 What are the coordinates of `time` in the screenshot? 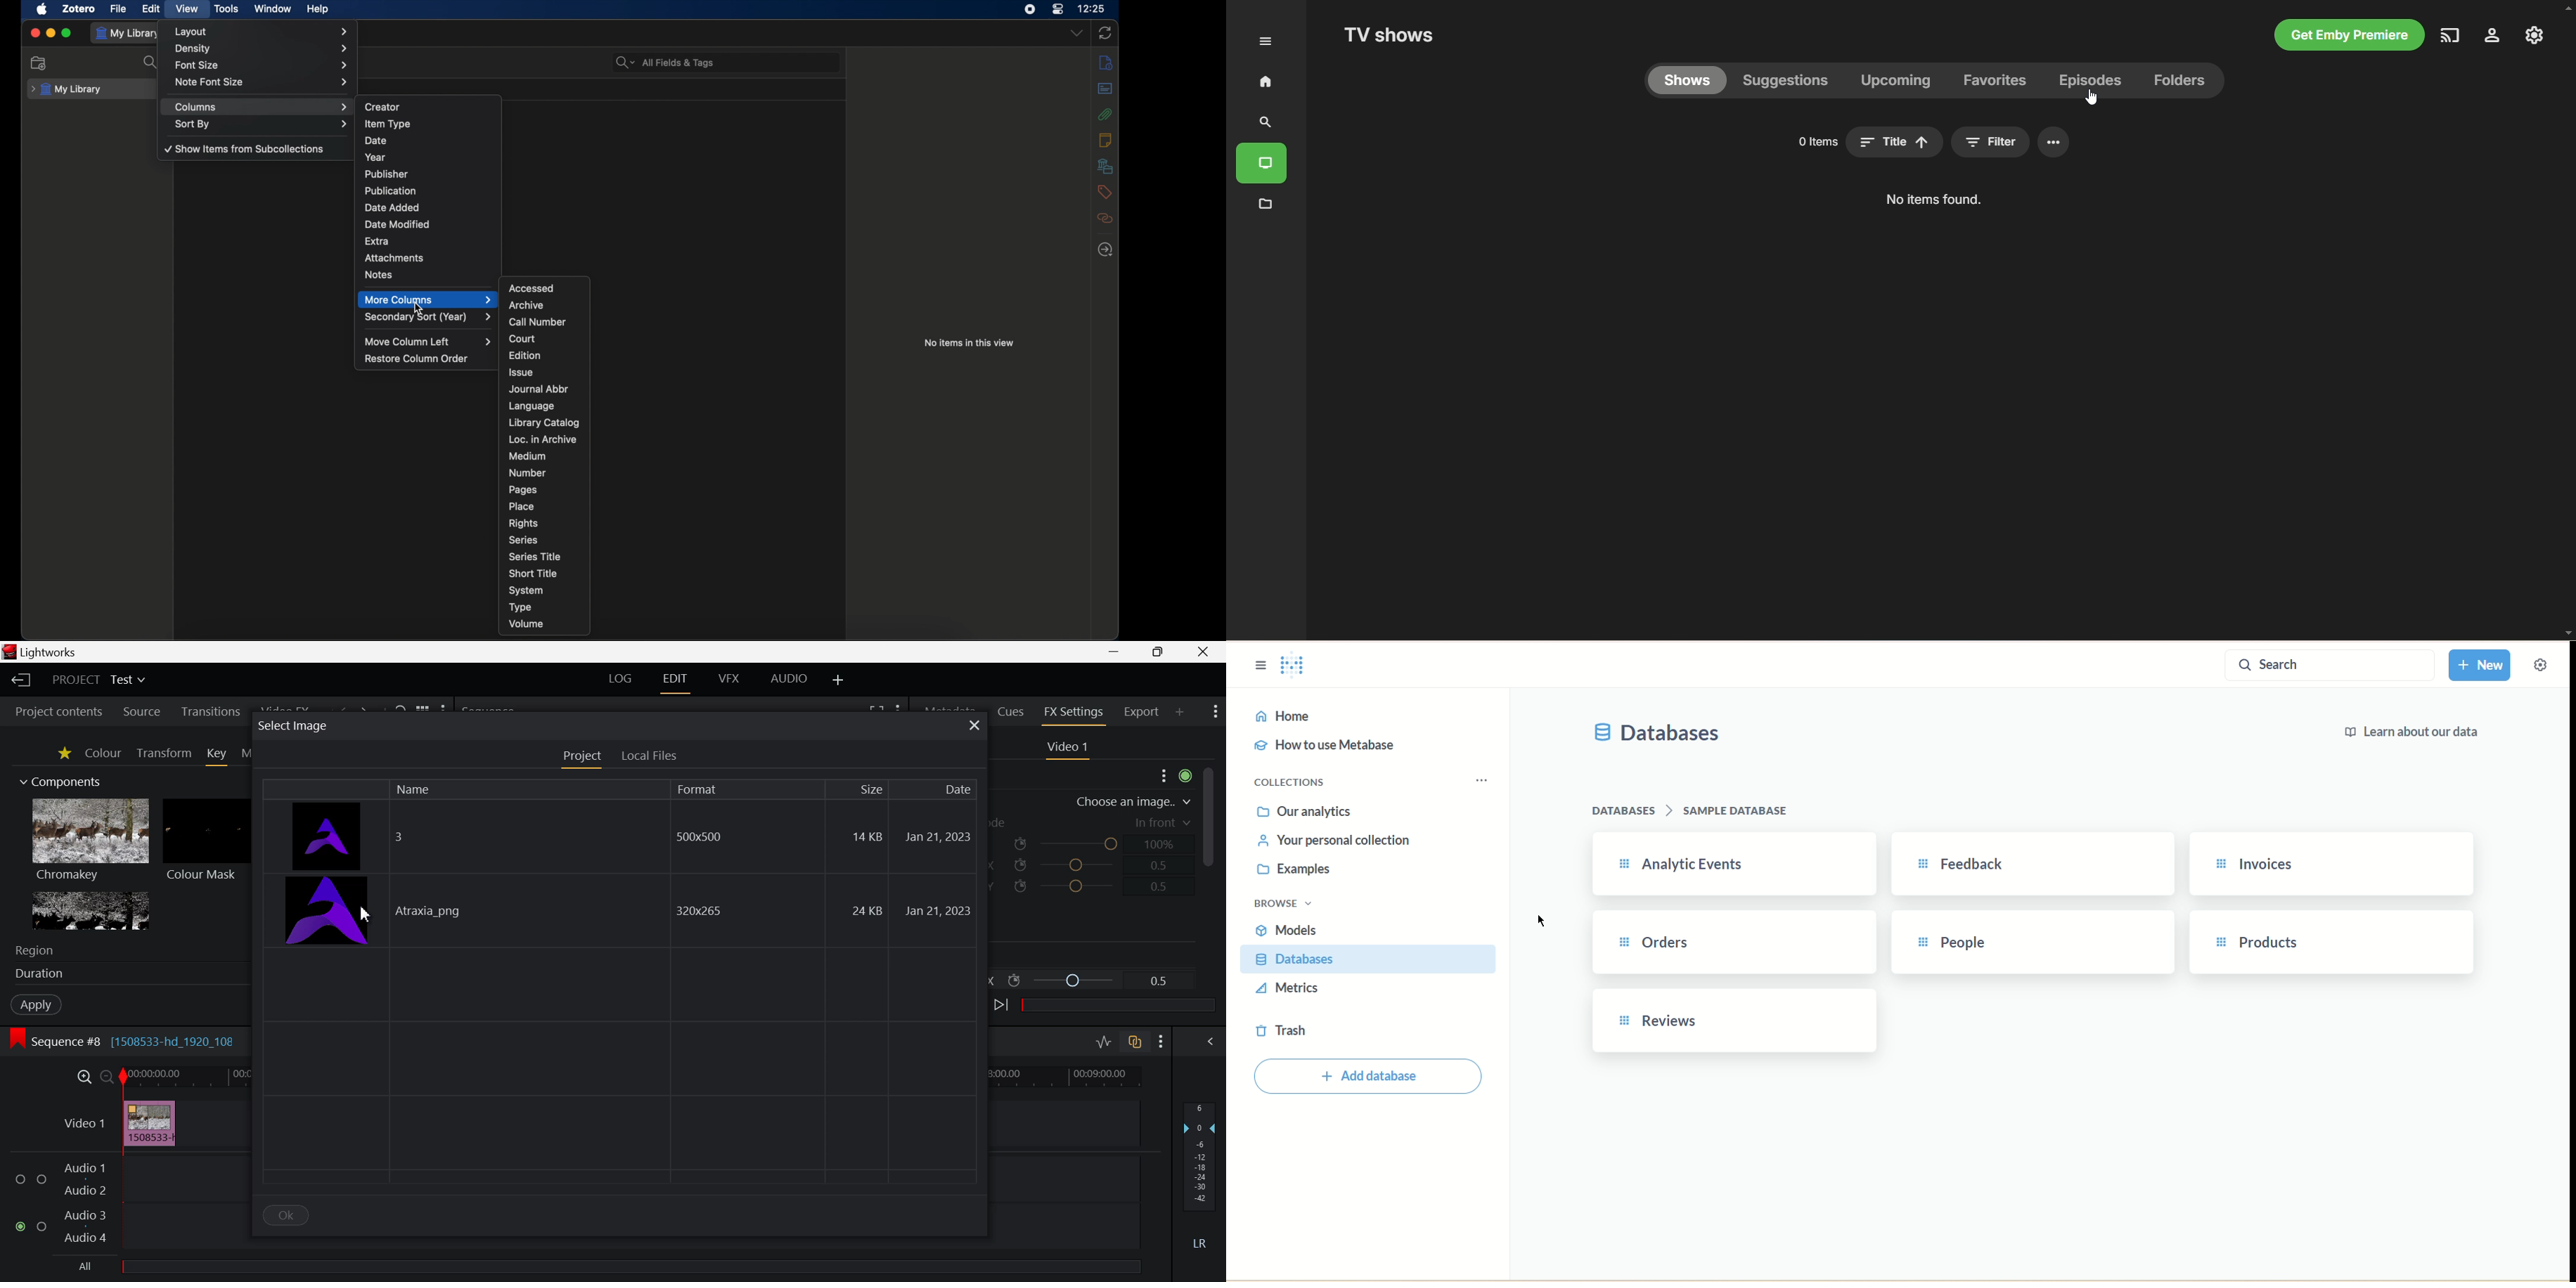 It's located at (1092, 9).